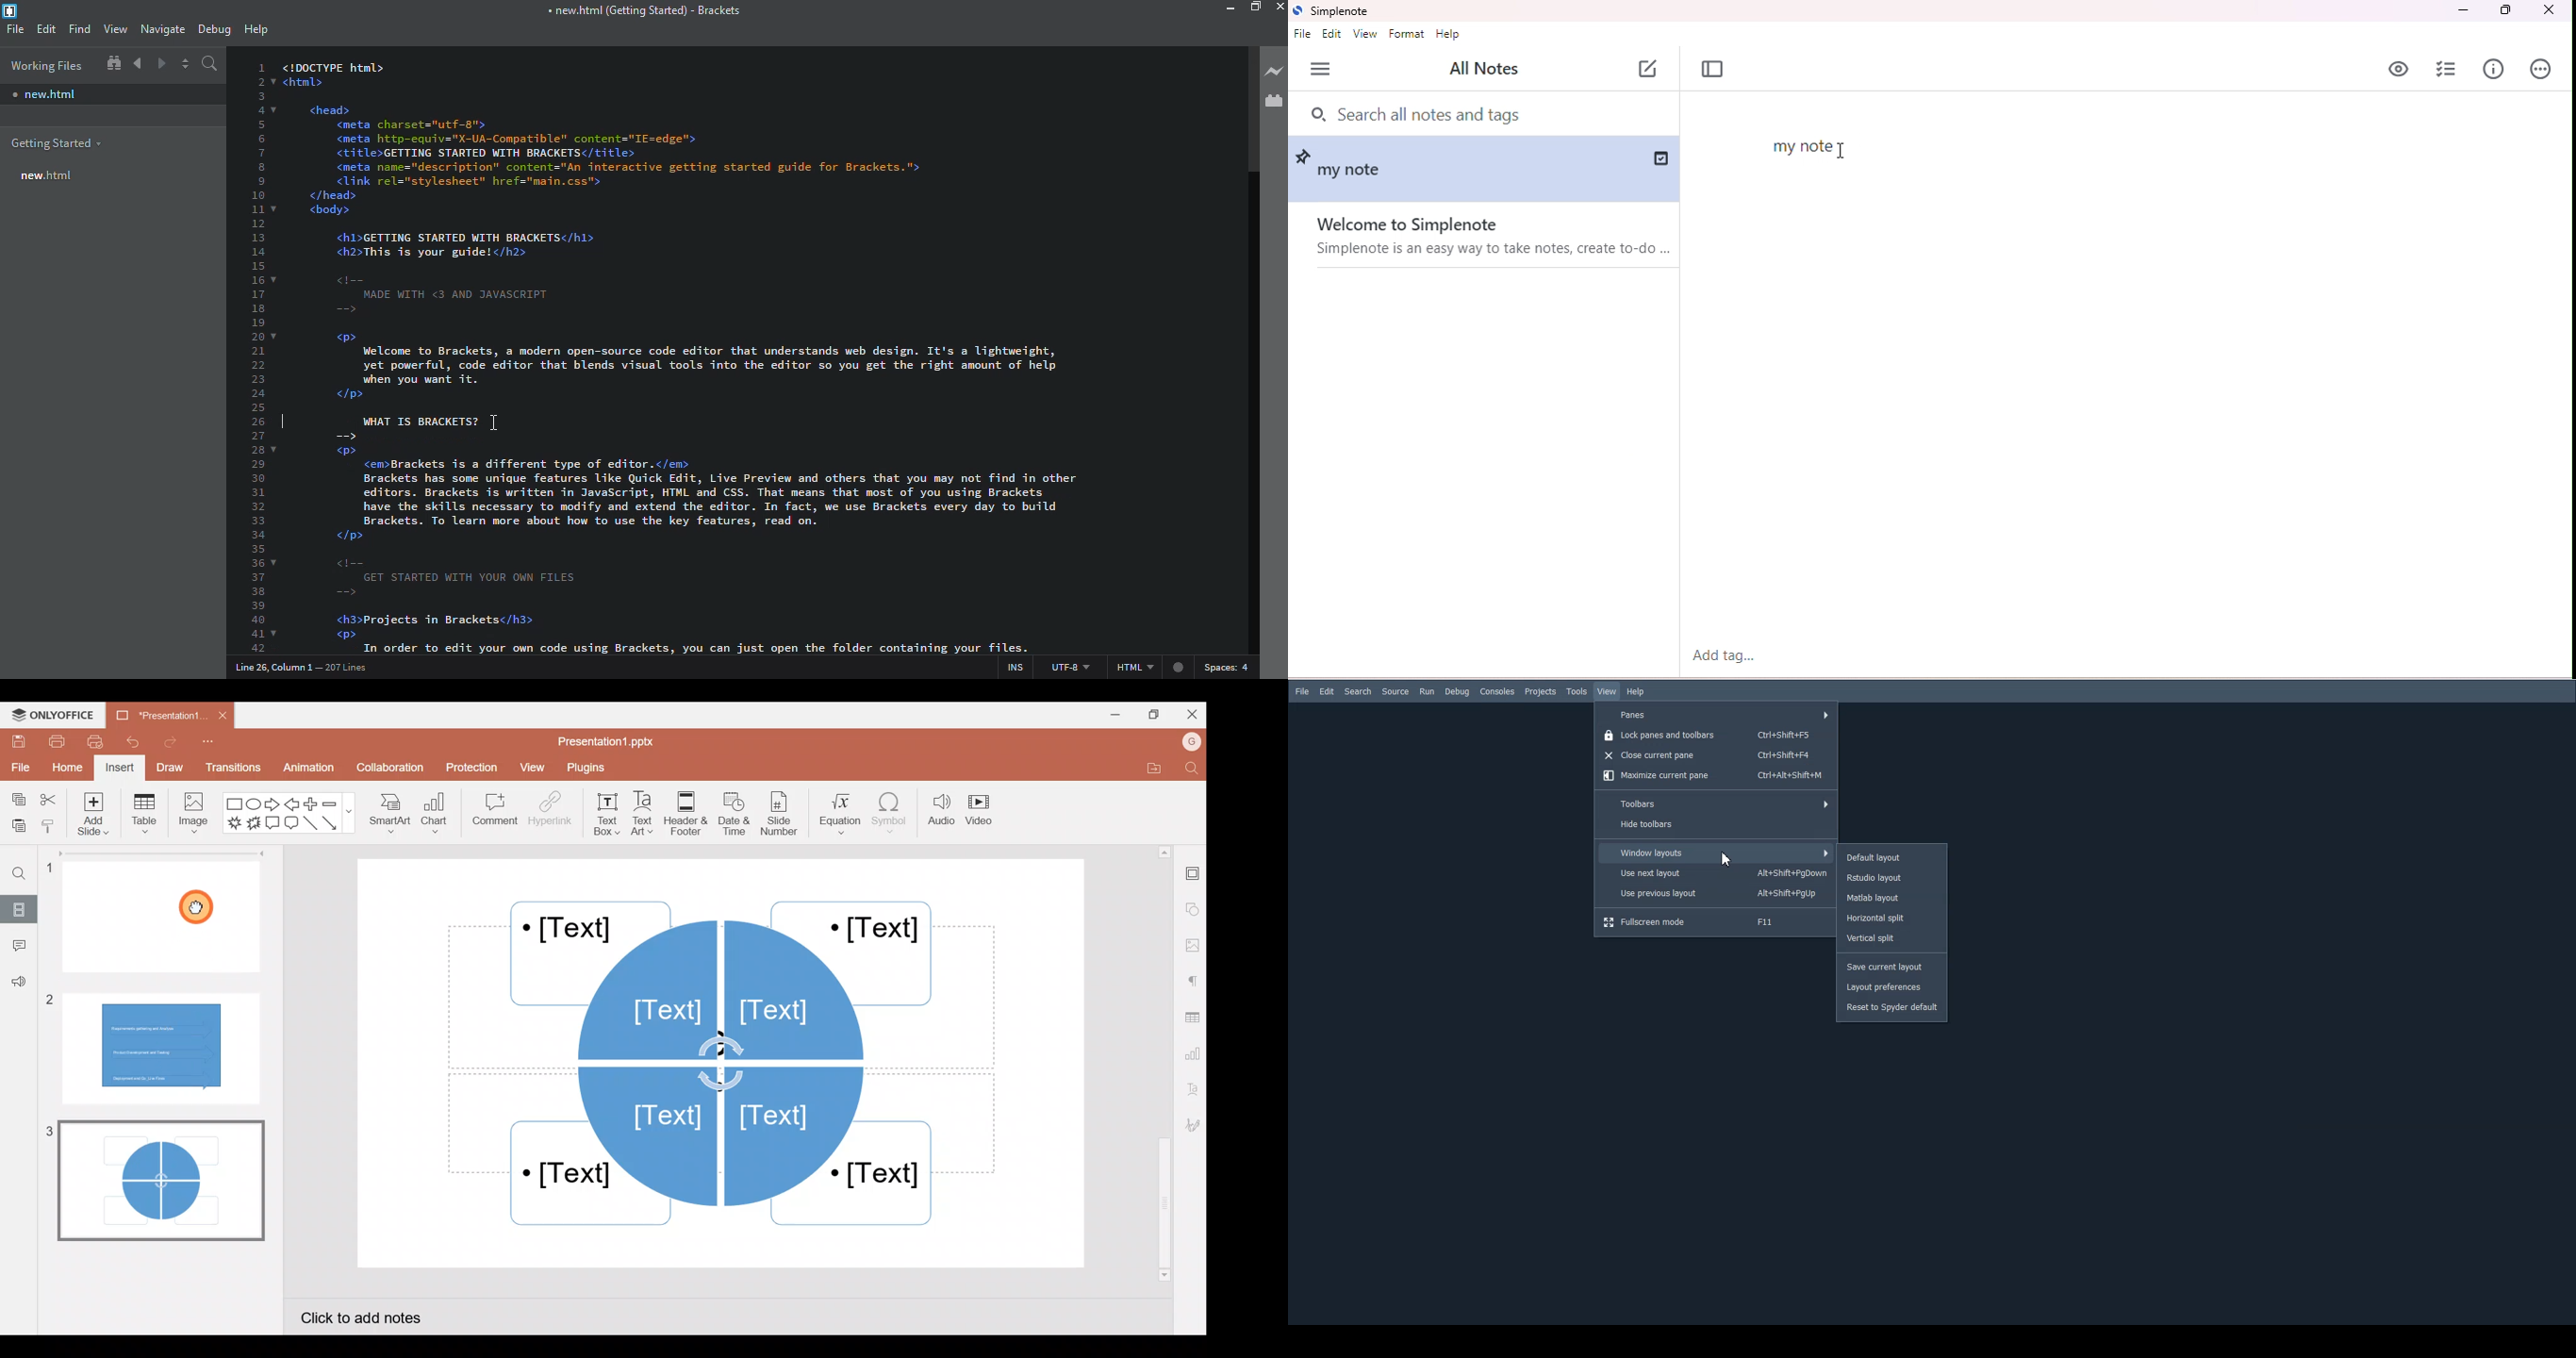  Describe the element at coordinates (1271, 99) in the screenshot. I see `extension manager` at that location.